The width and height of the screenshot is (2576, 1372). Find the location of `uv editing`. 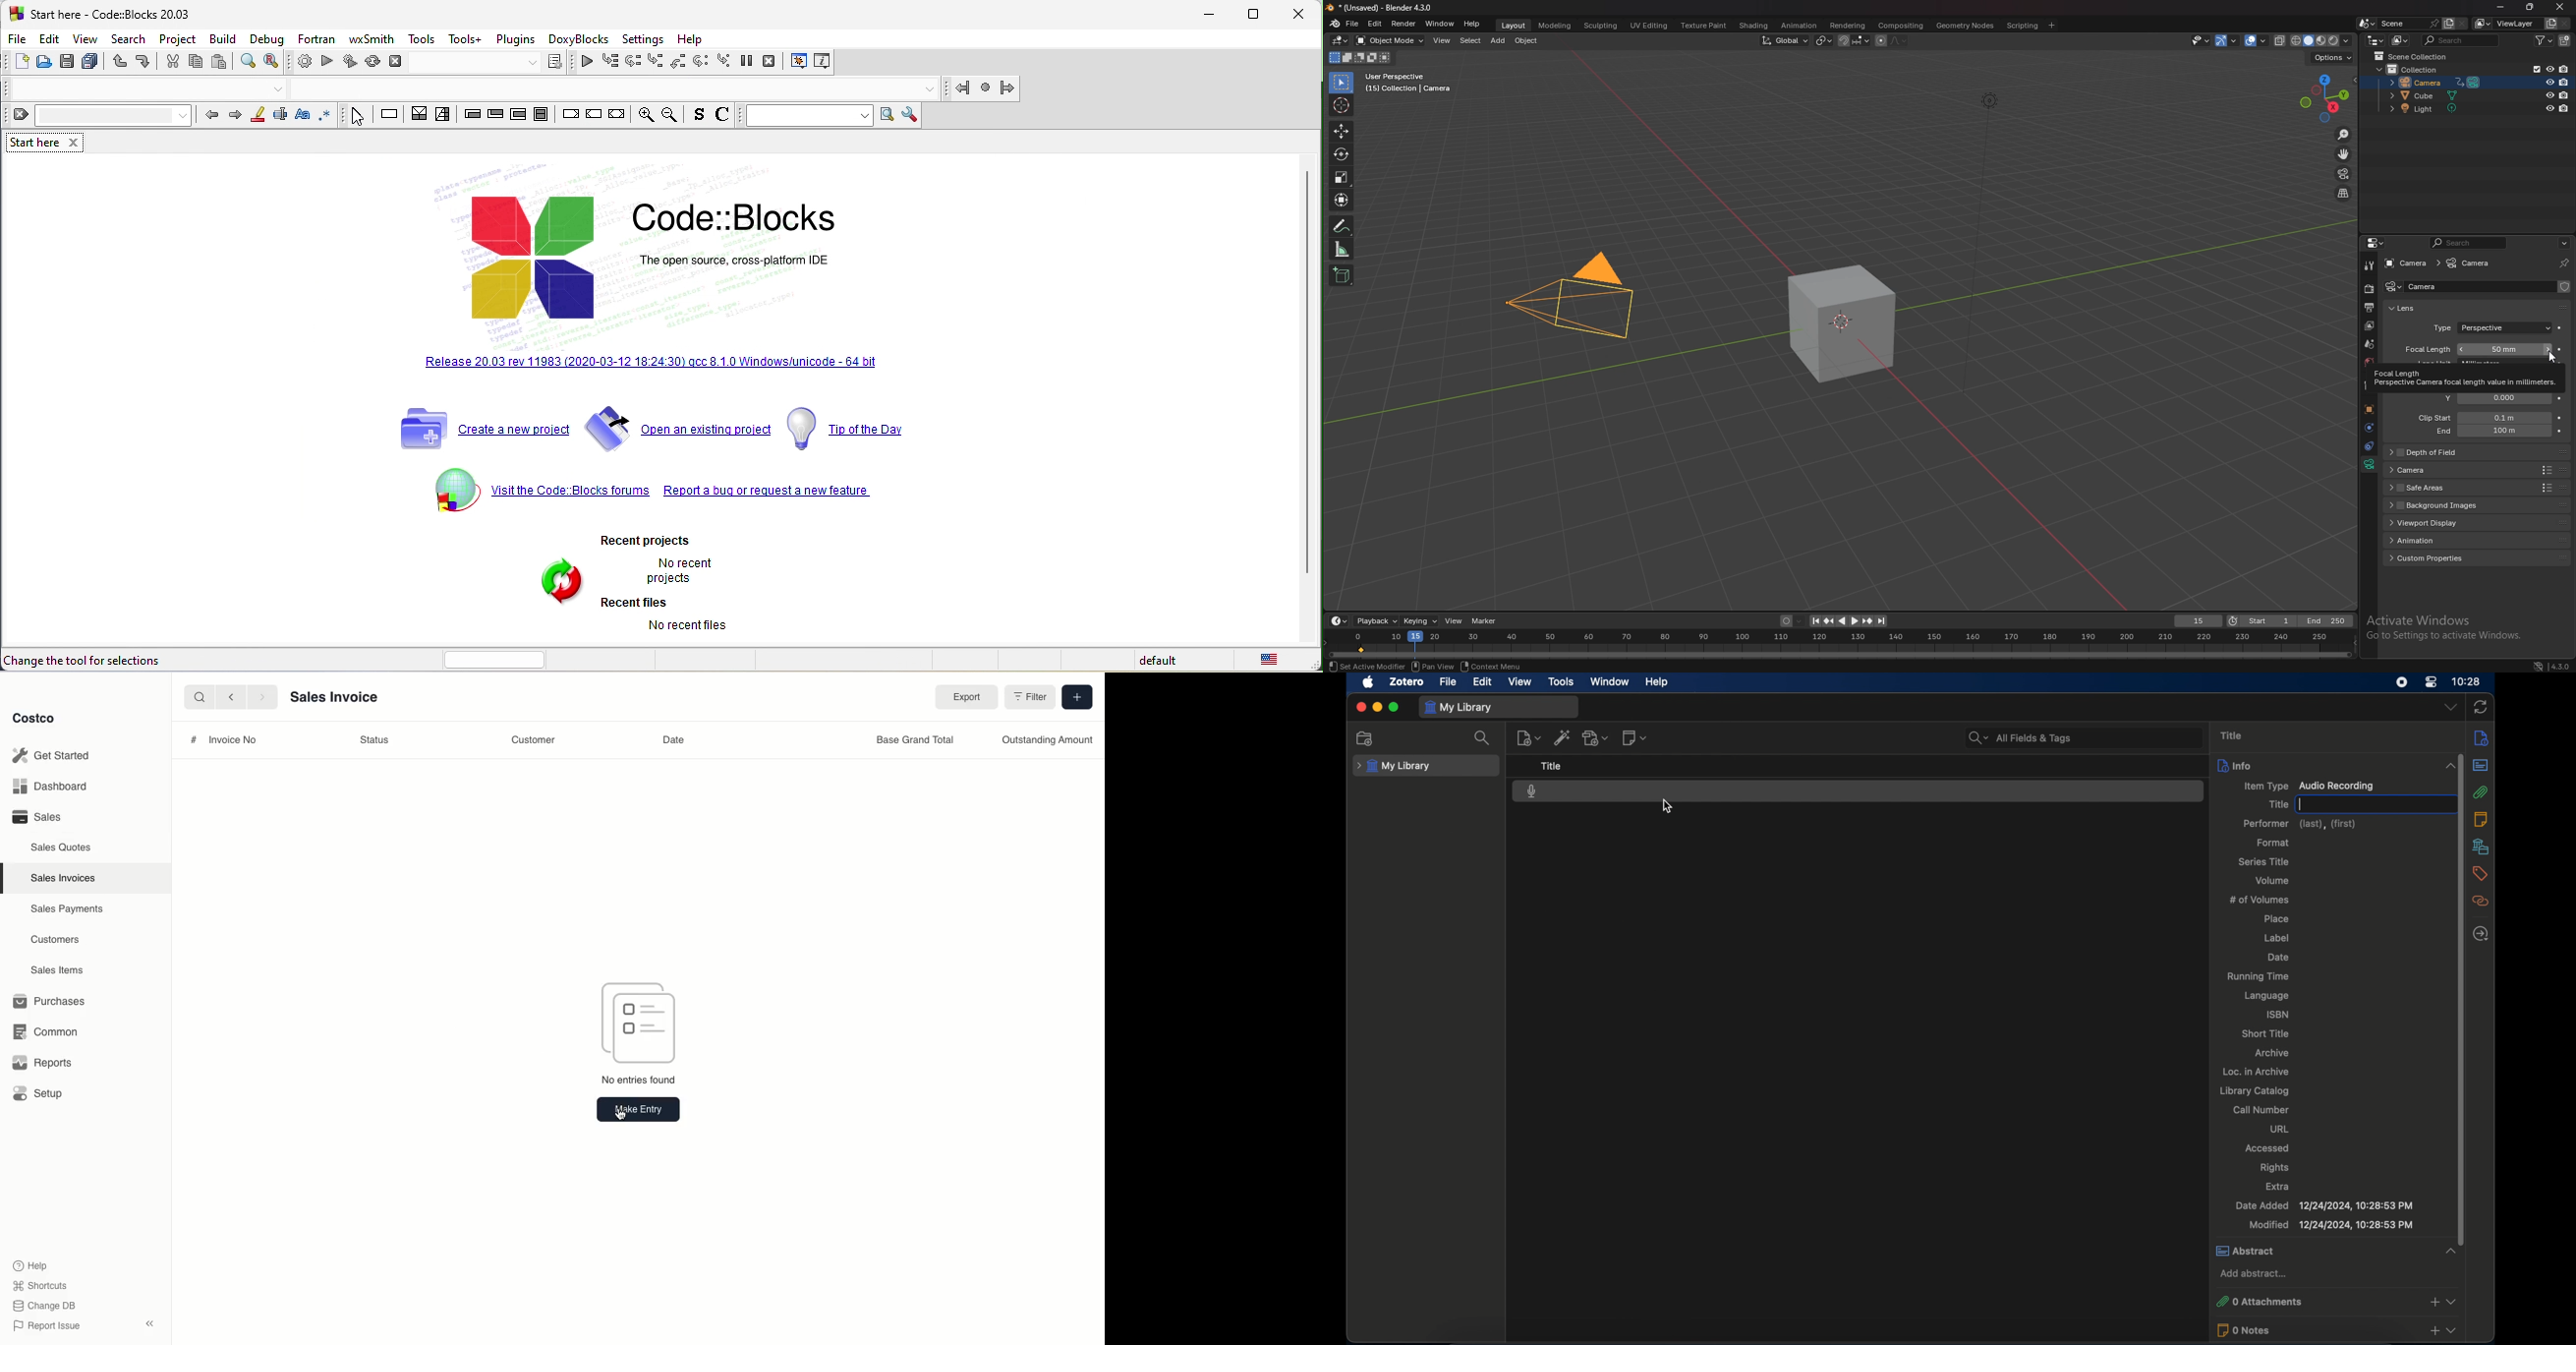

uv editing is located at coordinates (1649, 25).